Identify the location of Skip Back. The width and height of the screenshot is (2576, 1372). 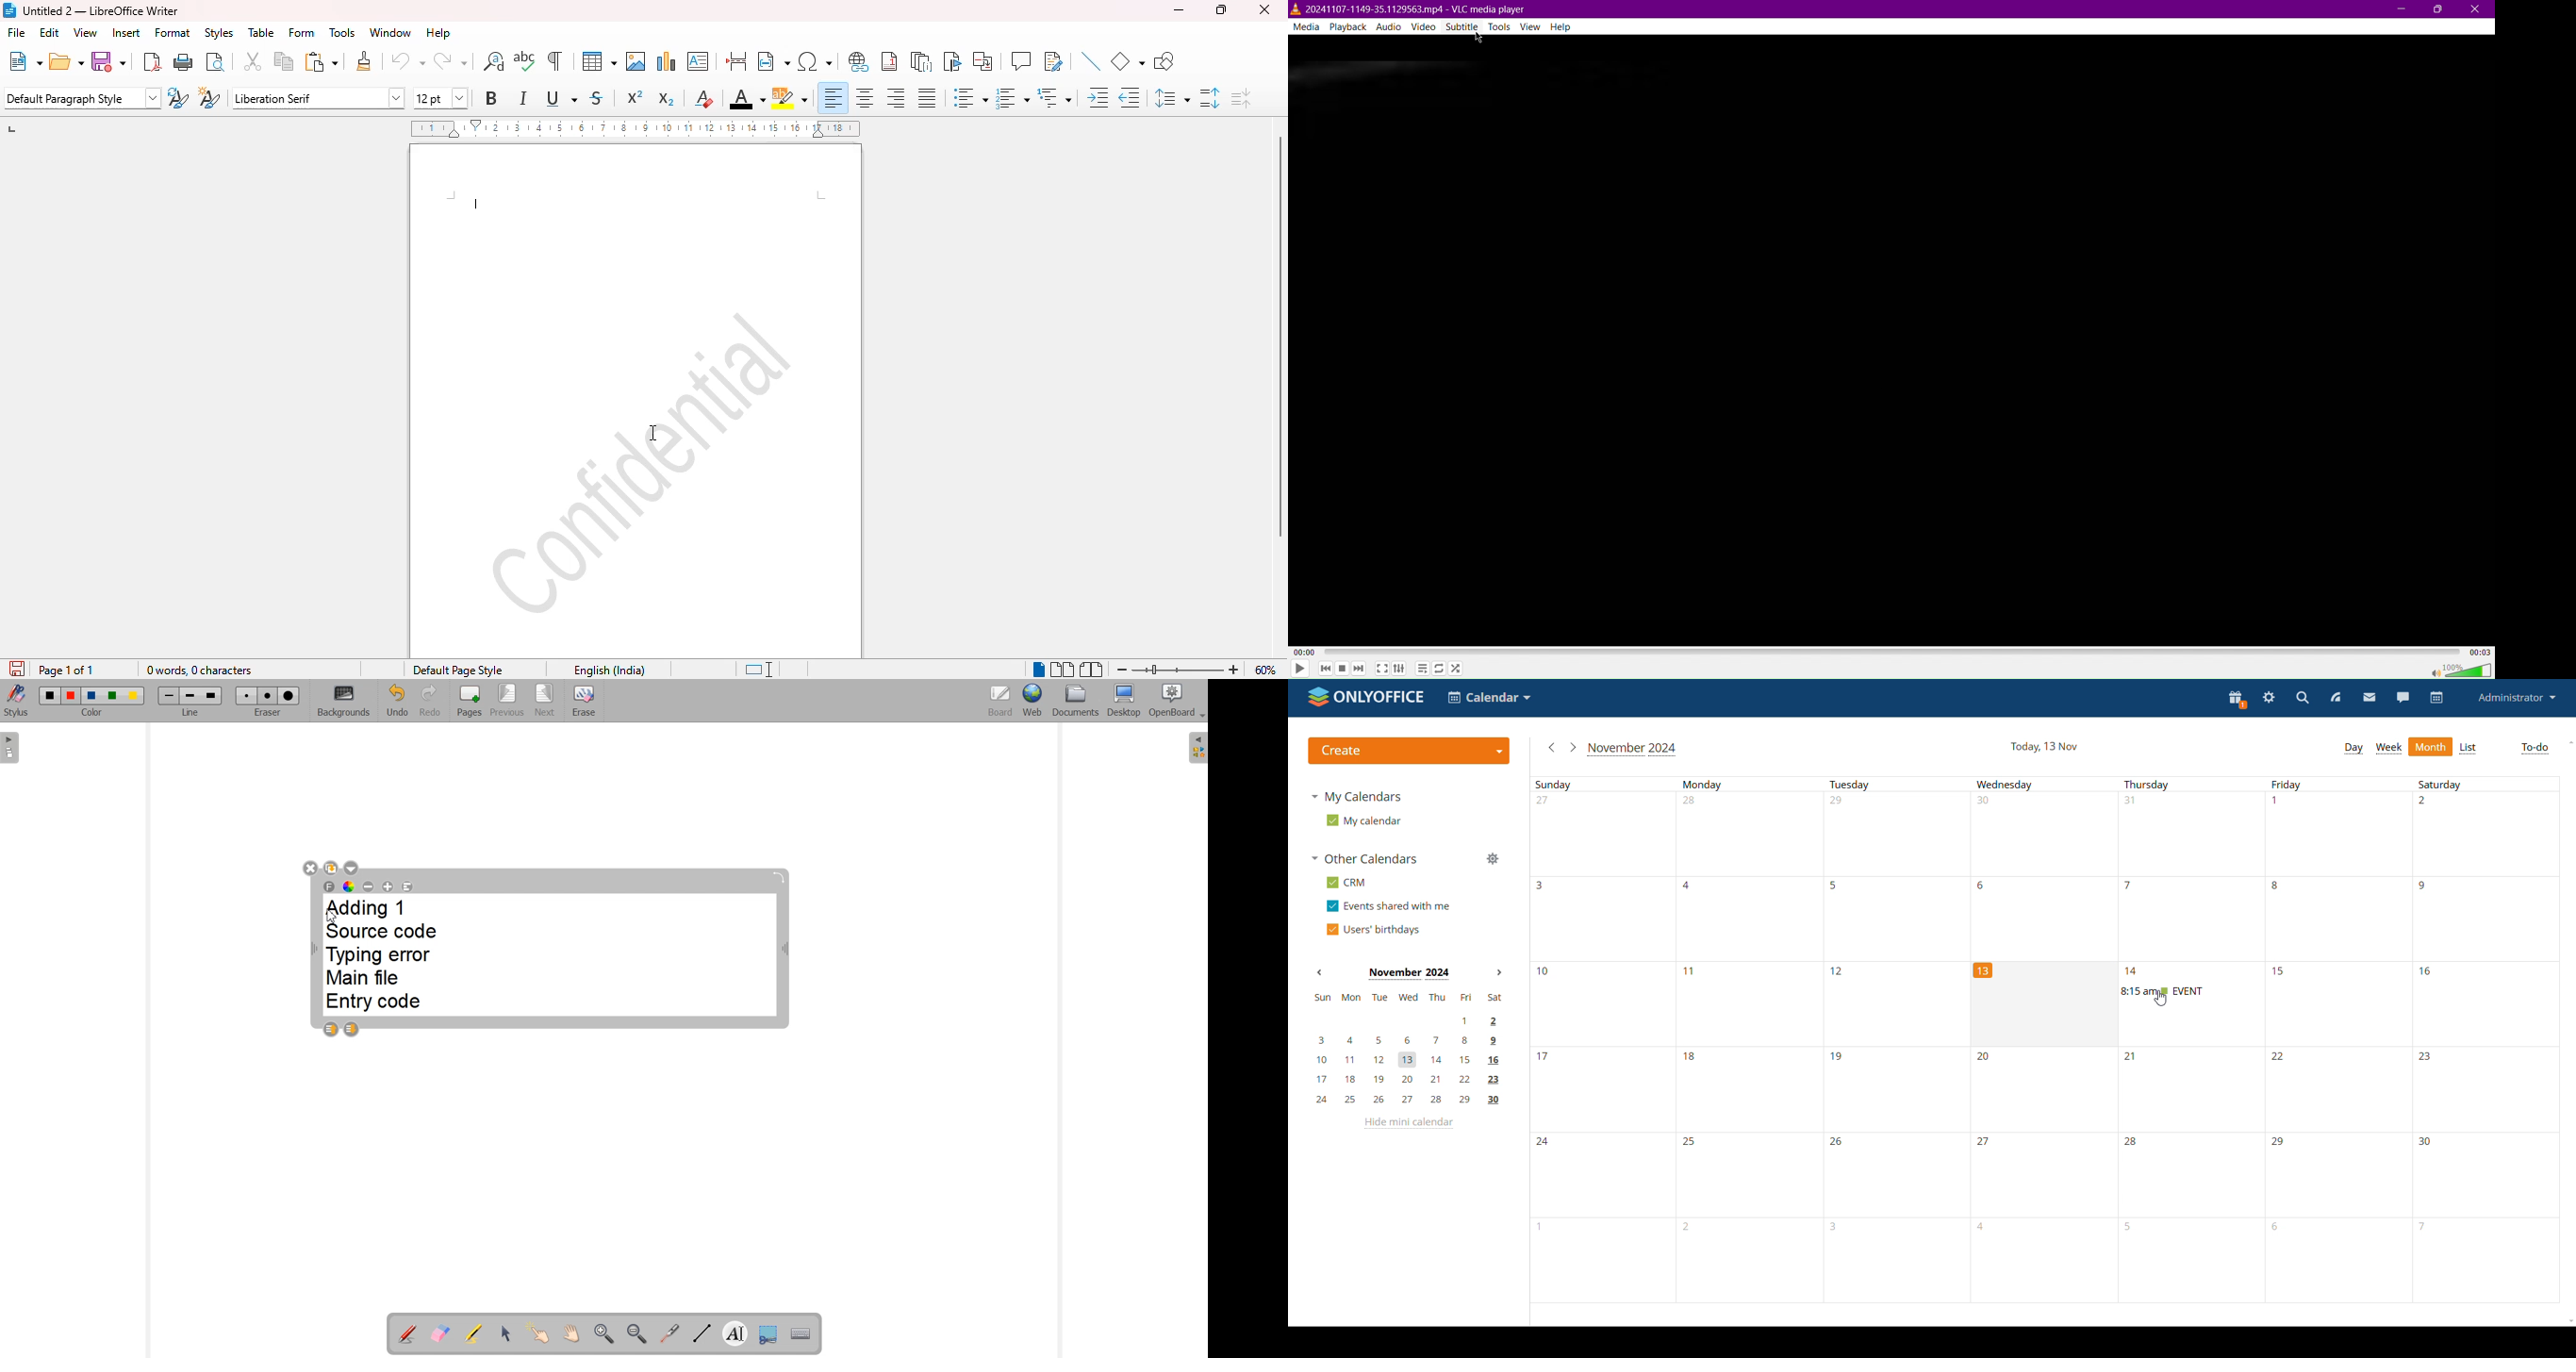
(1324, 669).